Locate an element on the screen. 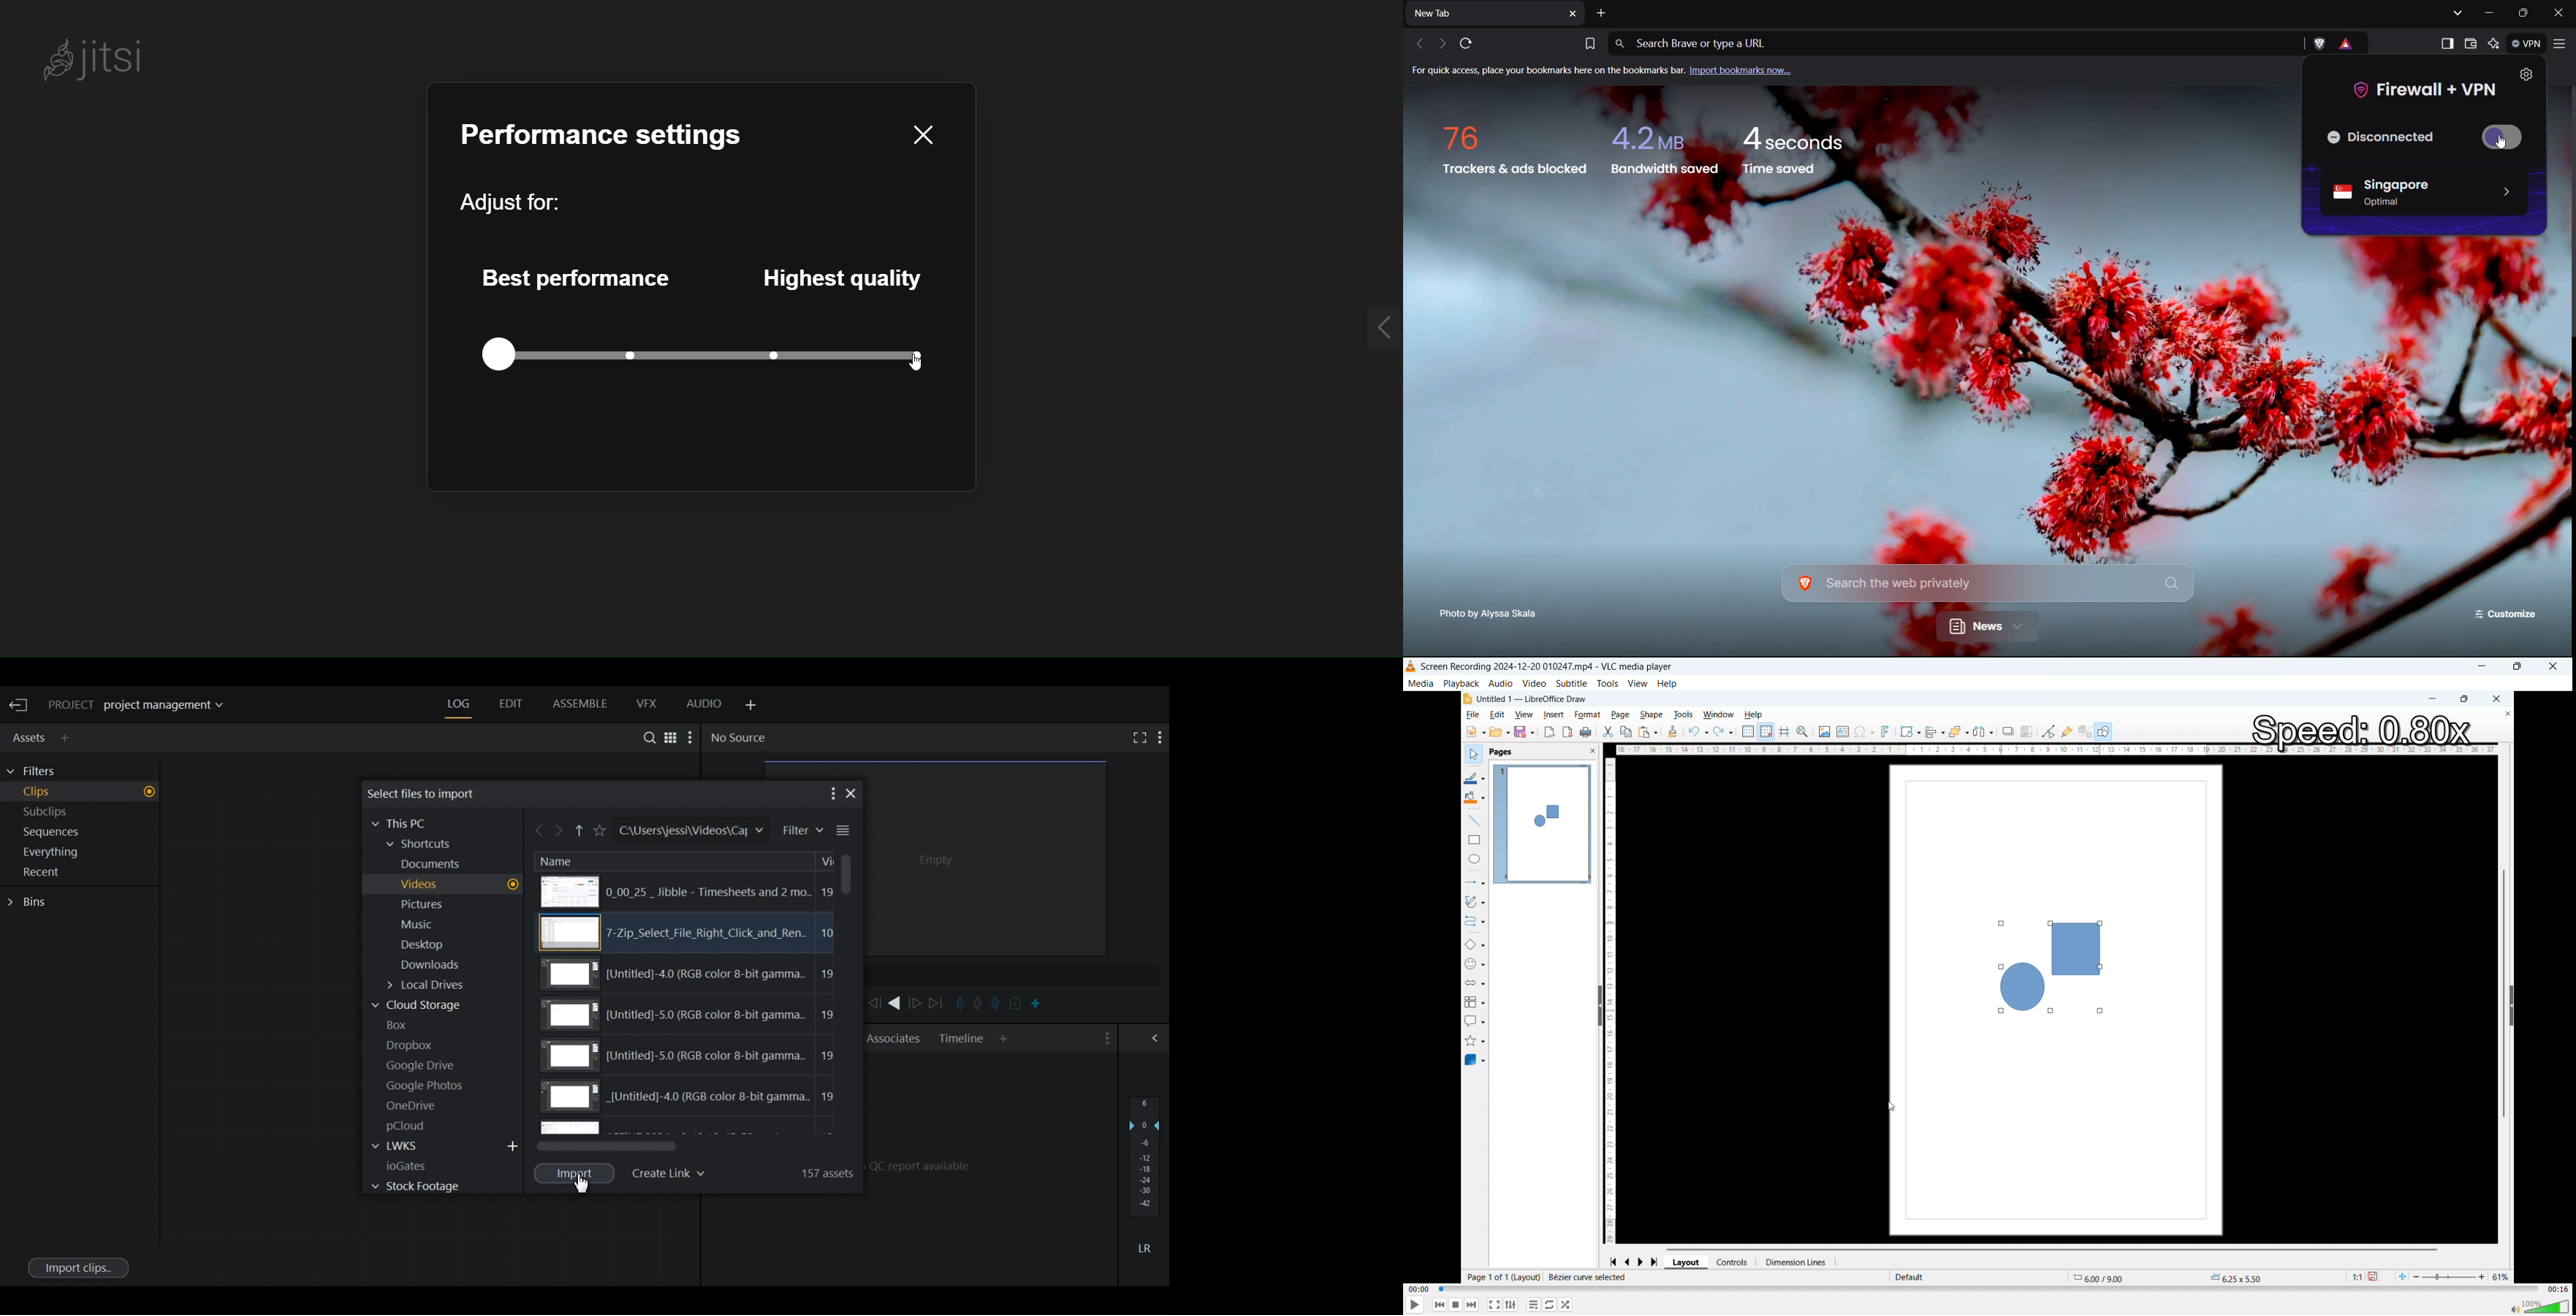  Screen Recording 2024-12-20 010247.mp4 - VLC media player is located at coordinates (1549, 667).